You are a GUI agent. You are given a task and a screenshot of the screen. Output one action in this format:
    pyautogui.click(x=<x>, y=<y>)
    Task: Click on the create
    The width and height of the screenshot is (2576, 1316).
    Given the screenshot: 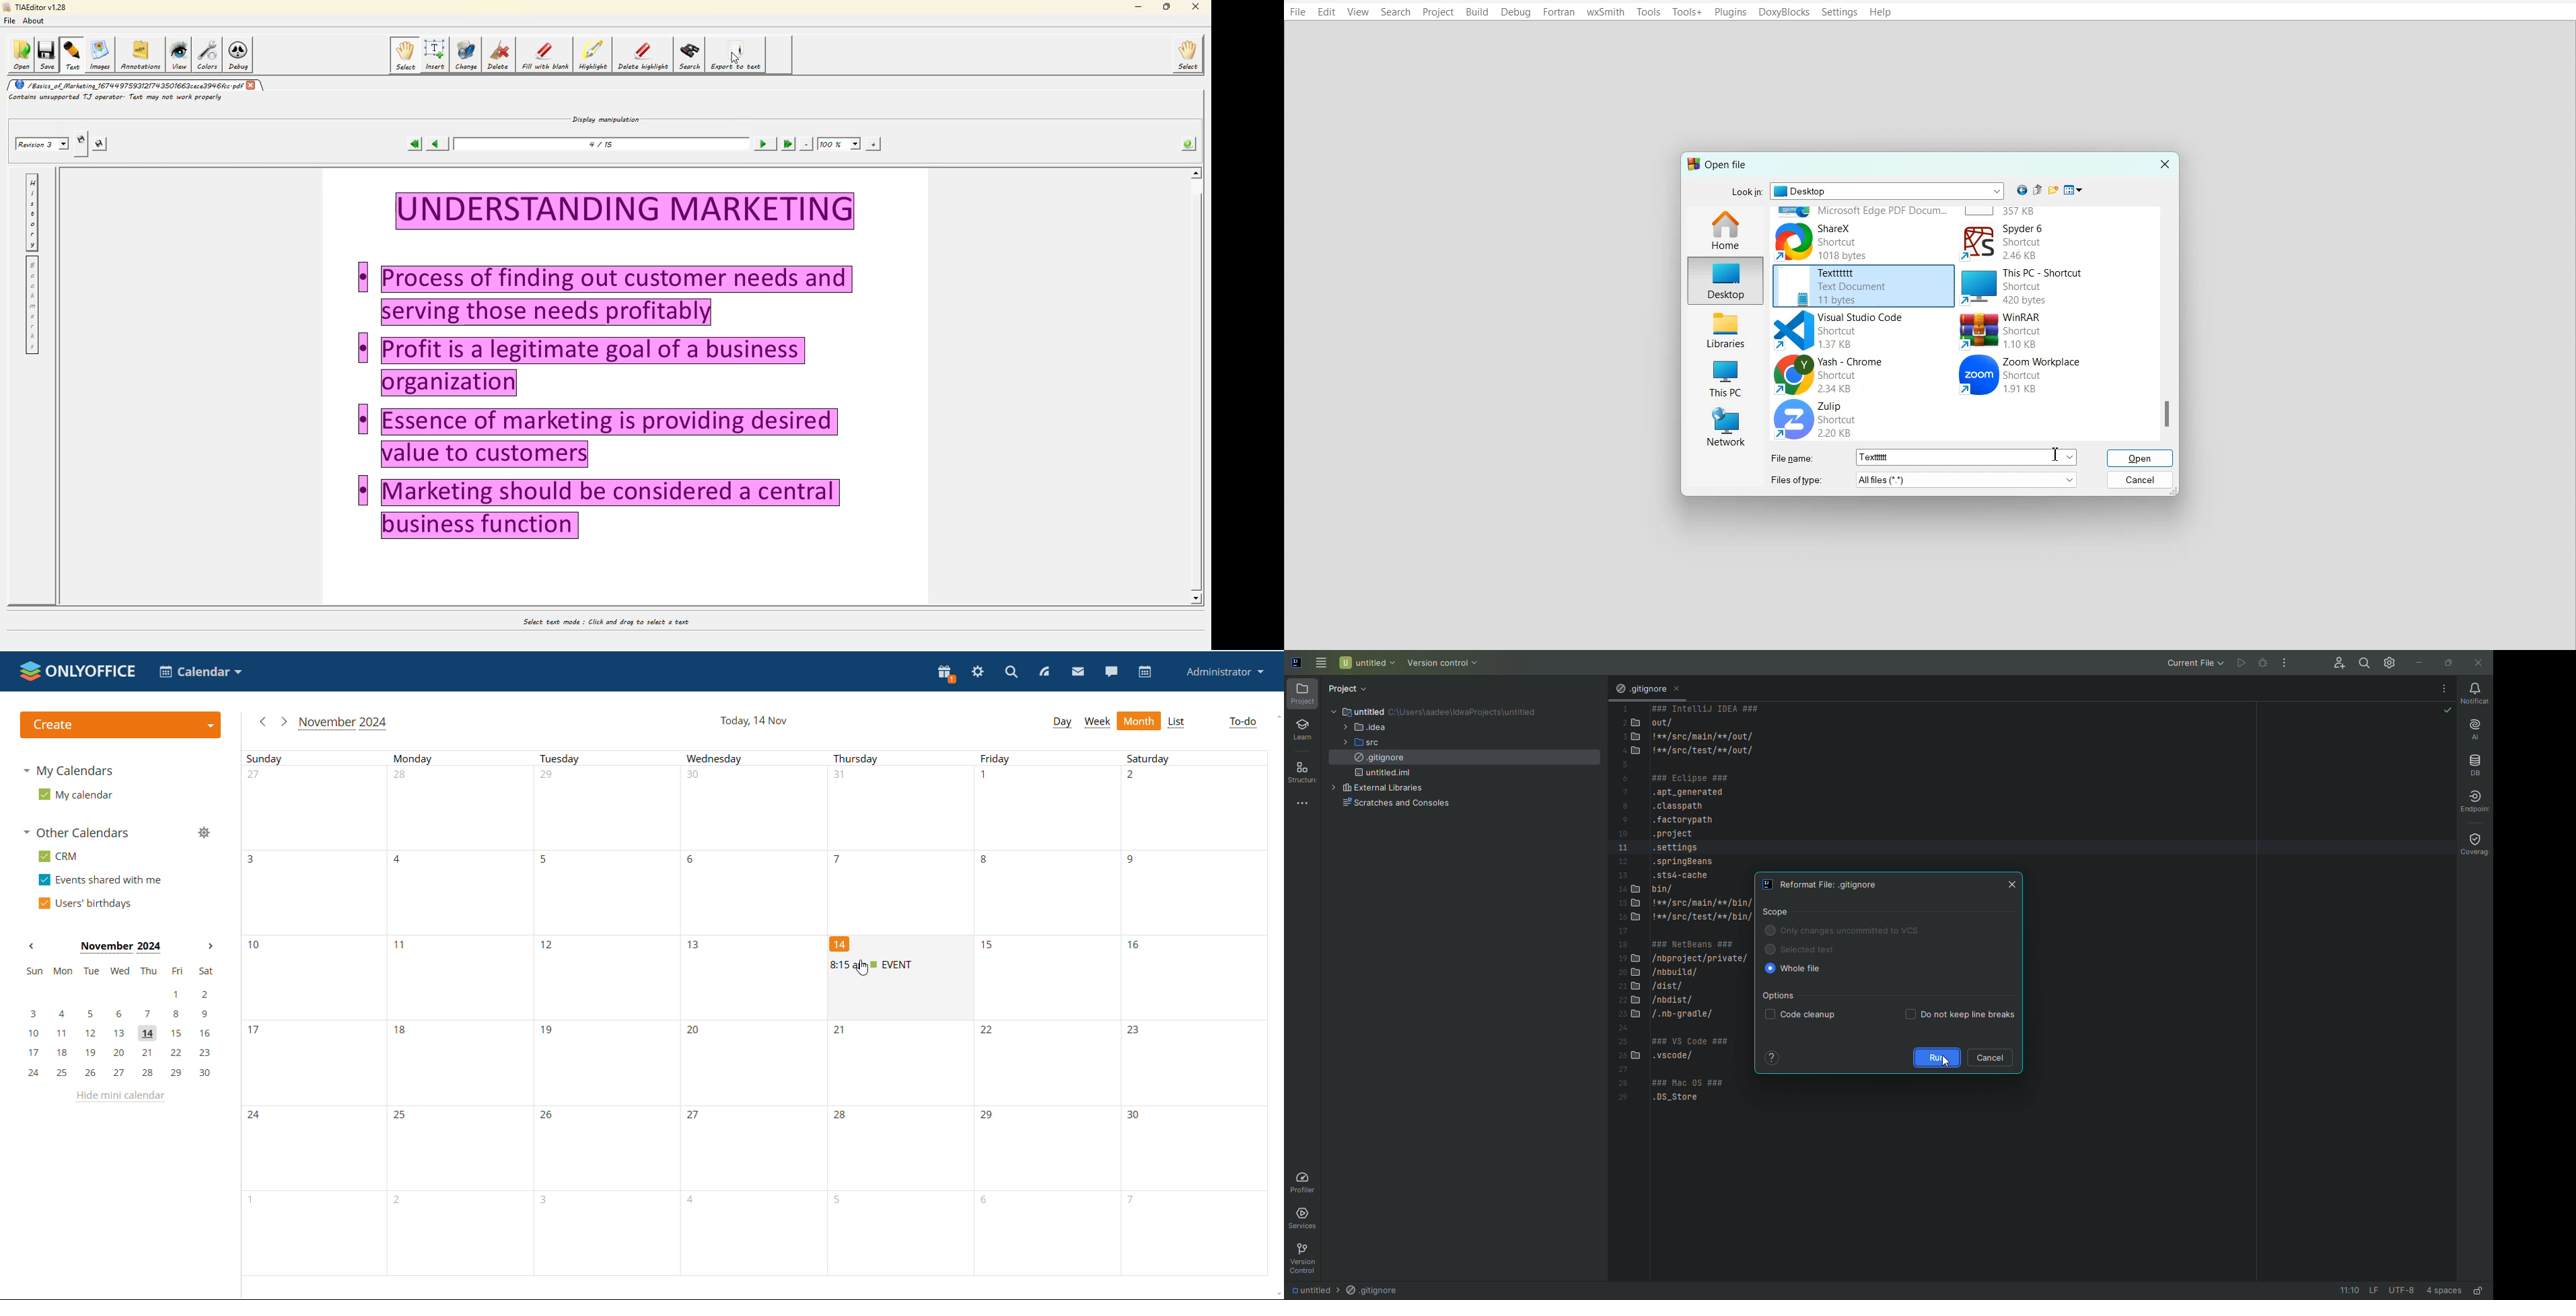 What is the action you would take?
    pyautogui.click(x=120, y=724)
    